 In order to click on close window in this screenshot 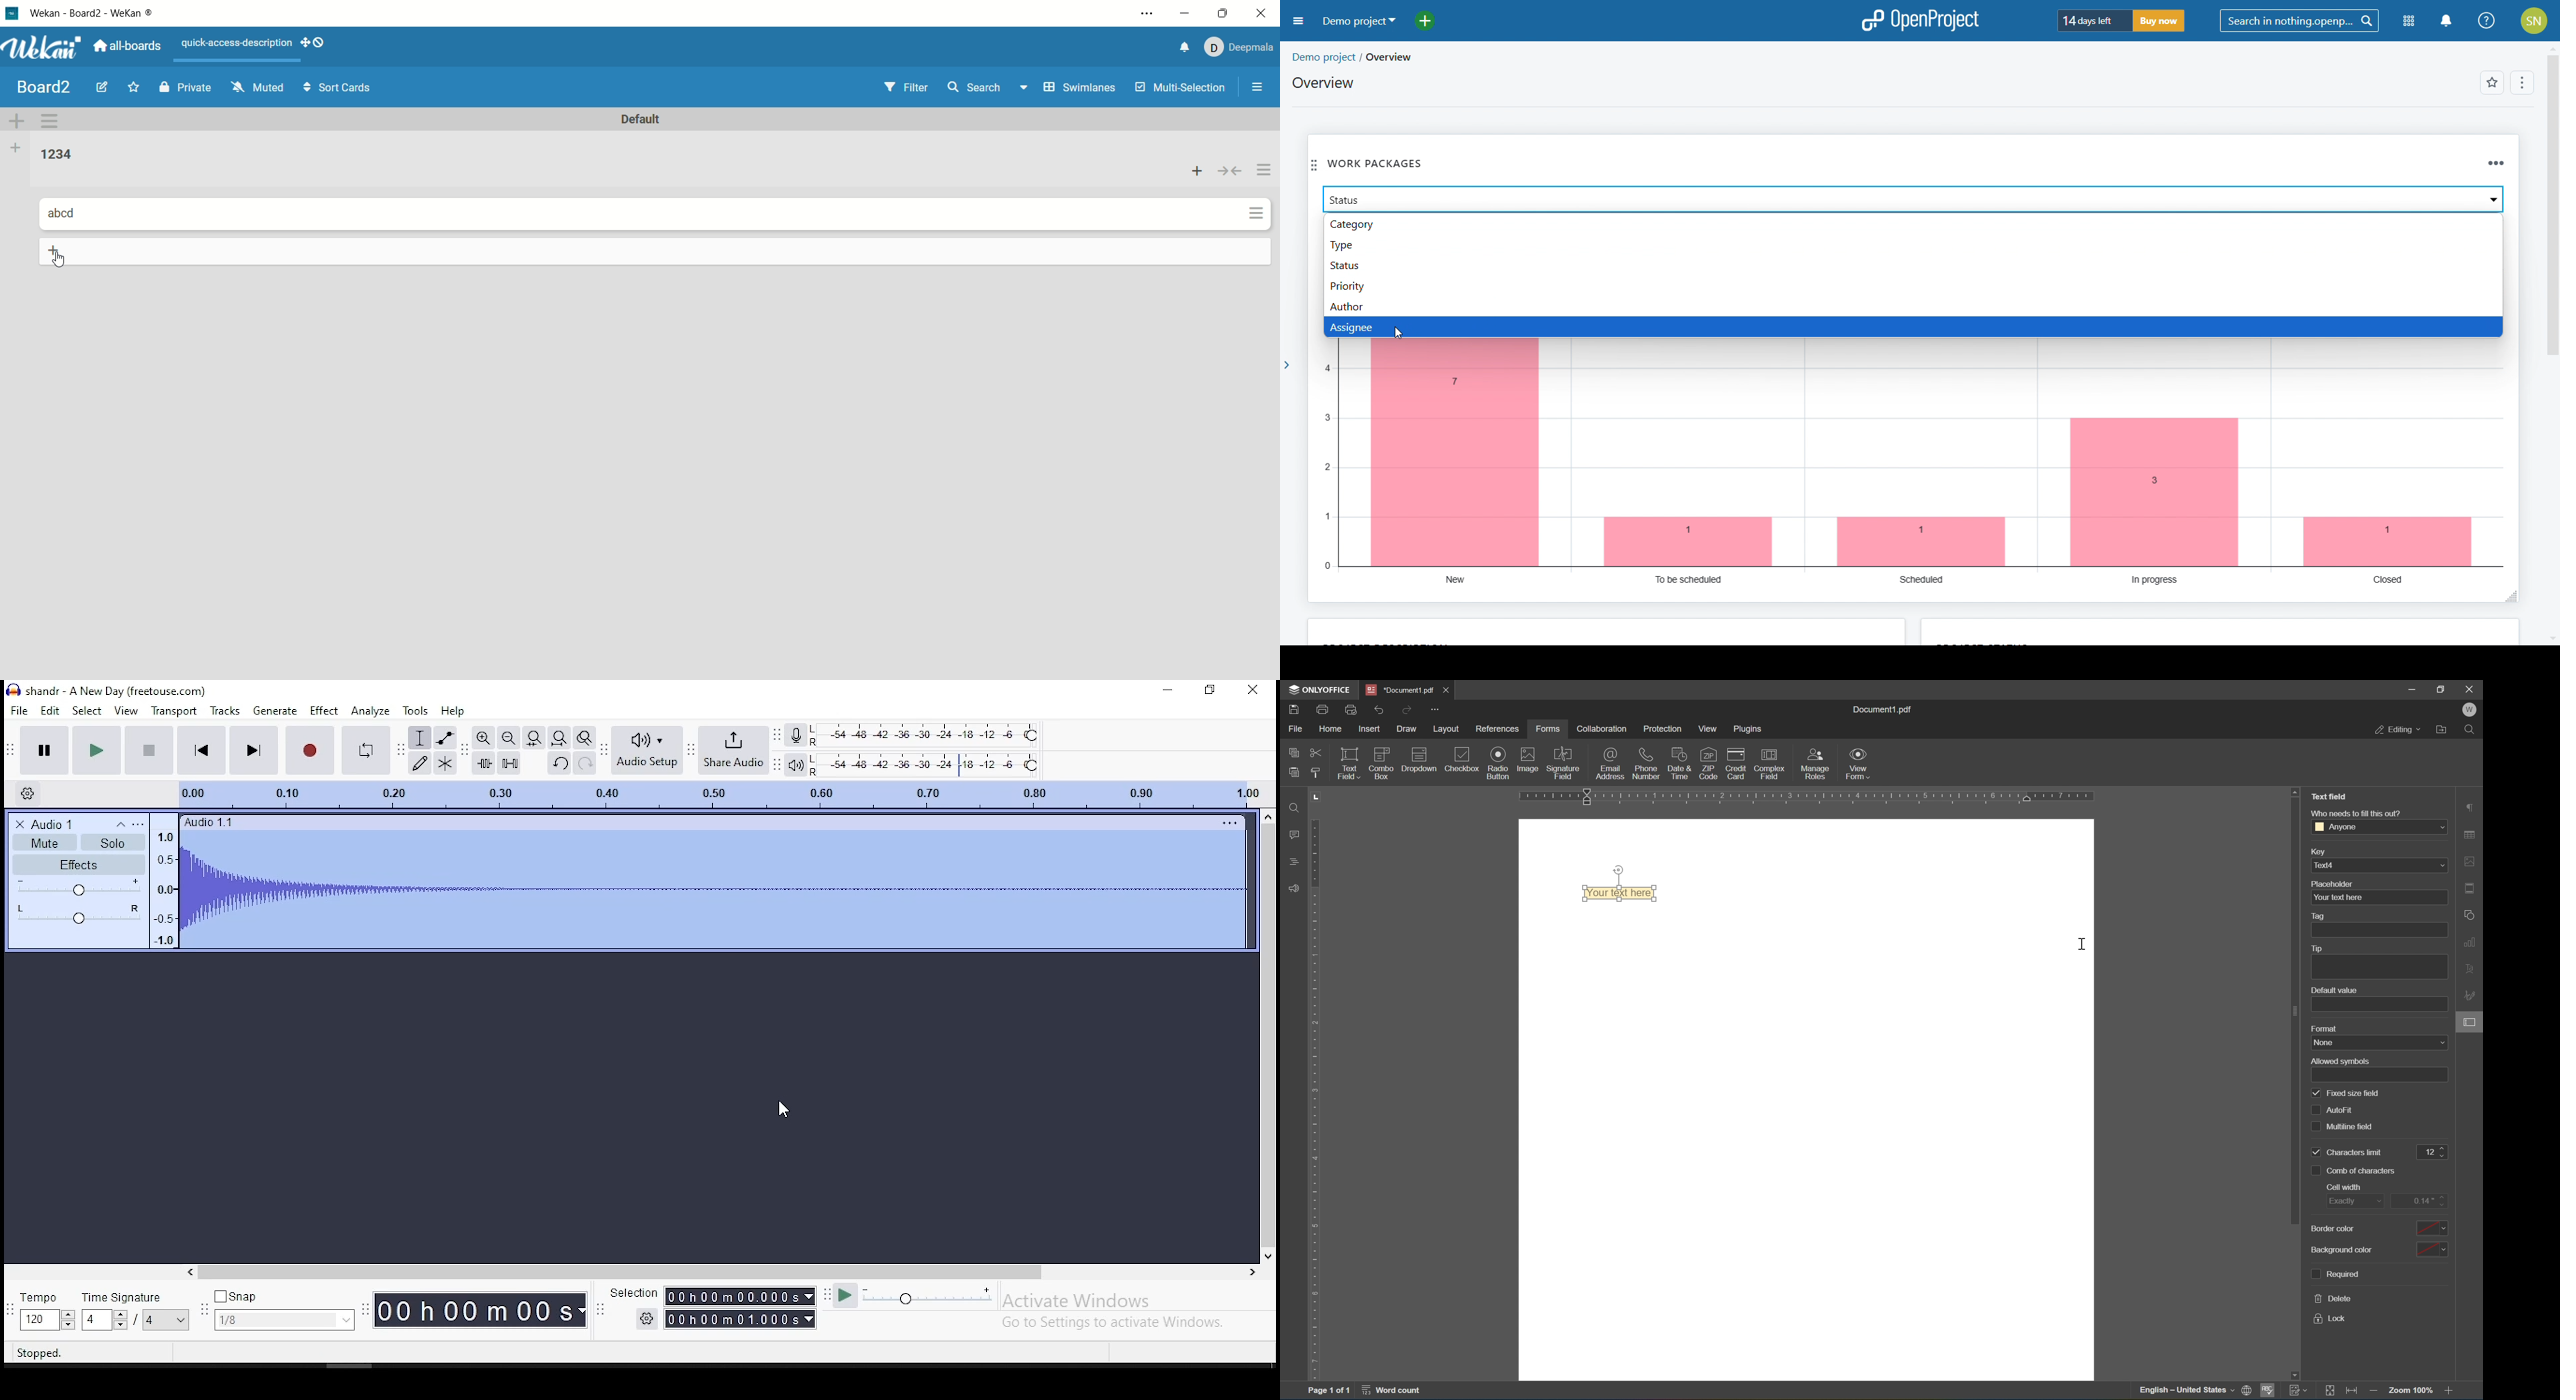, I will do `click(1252, 691)`.